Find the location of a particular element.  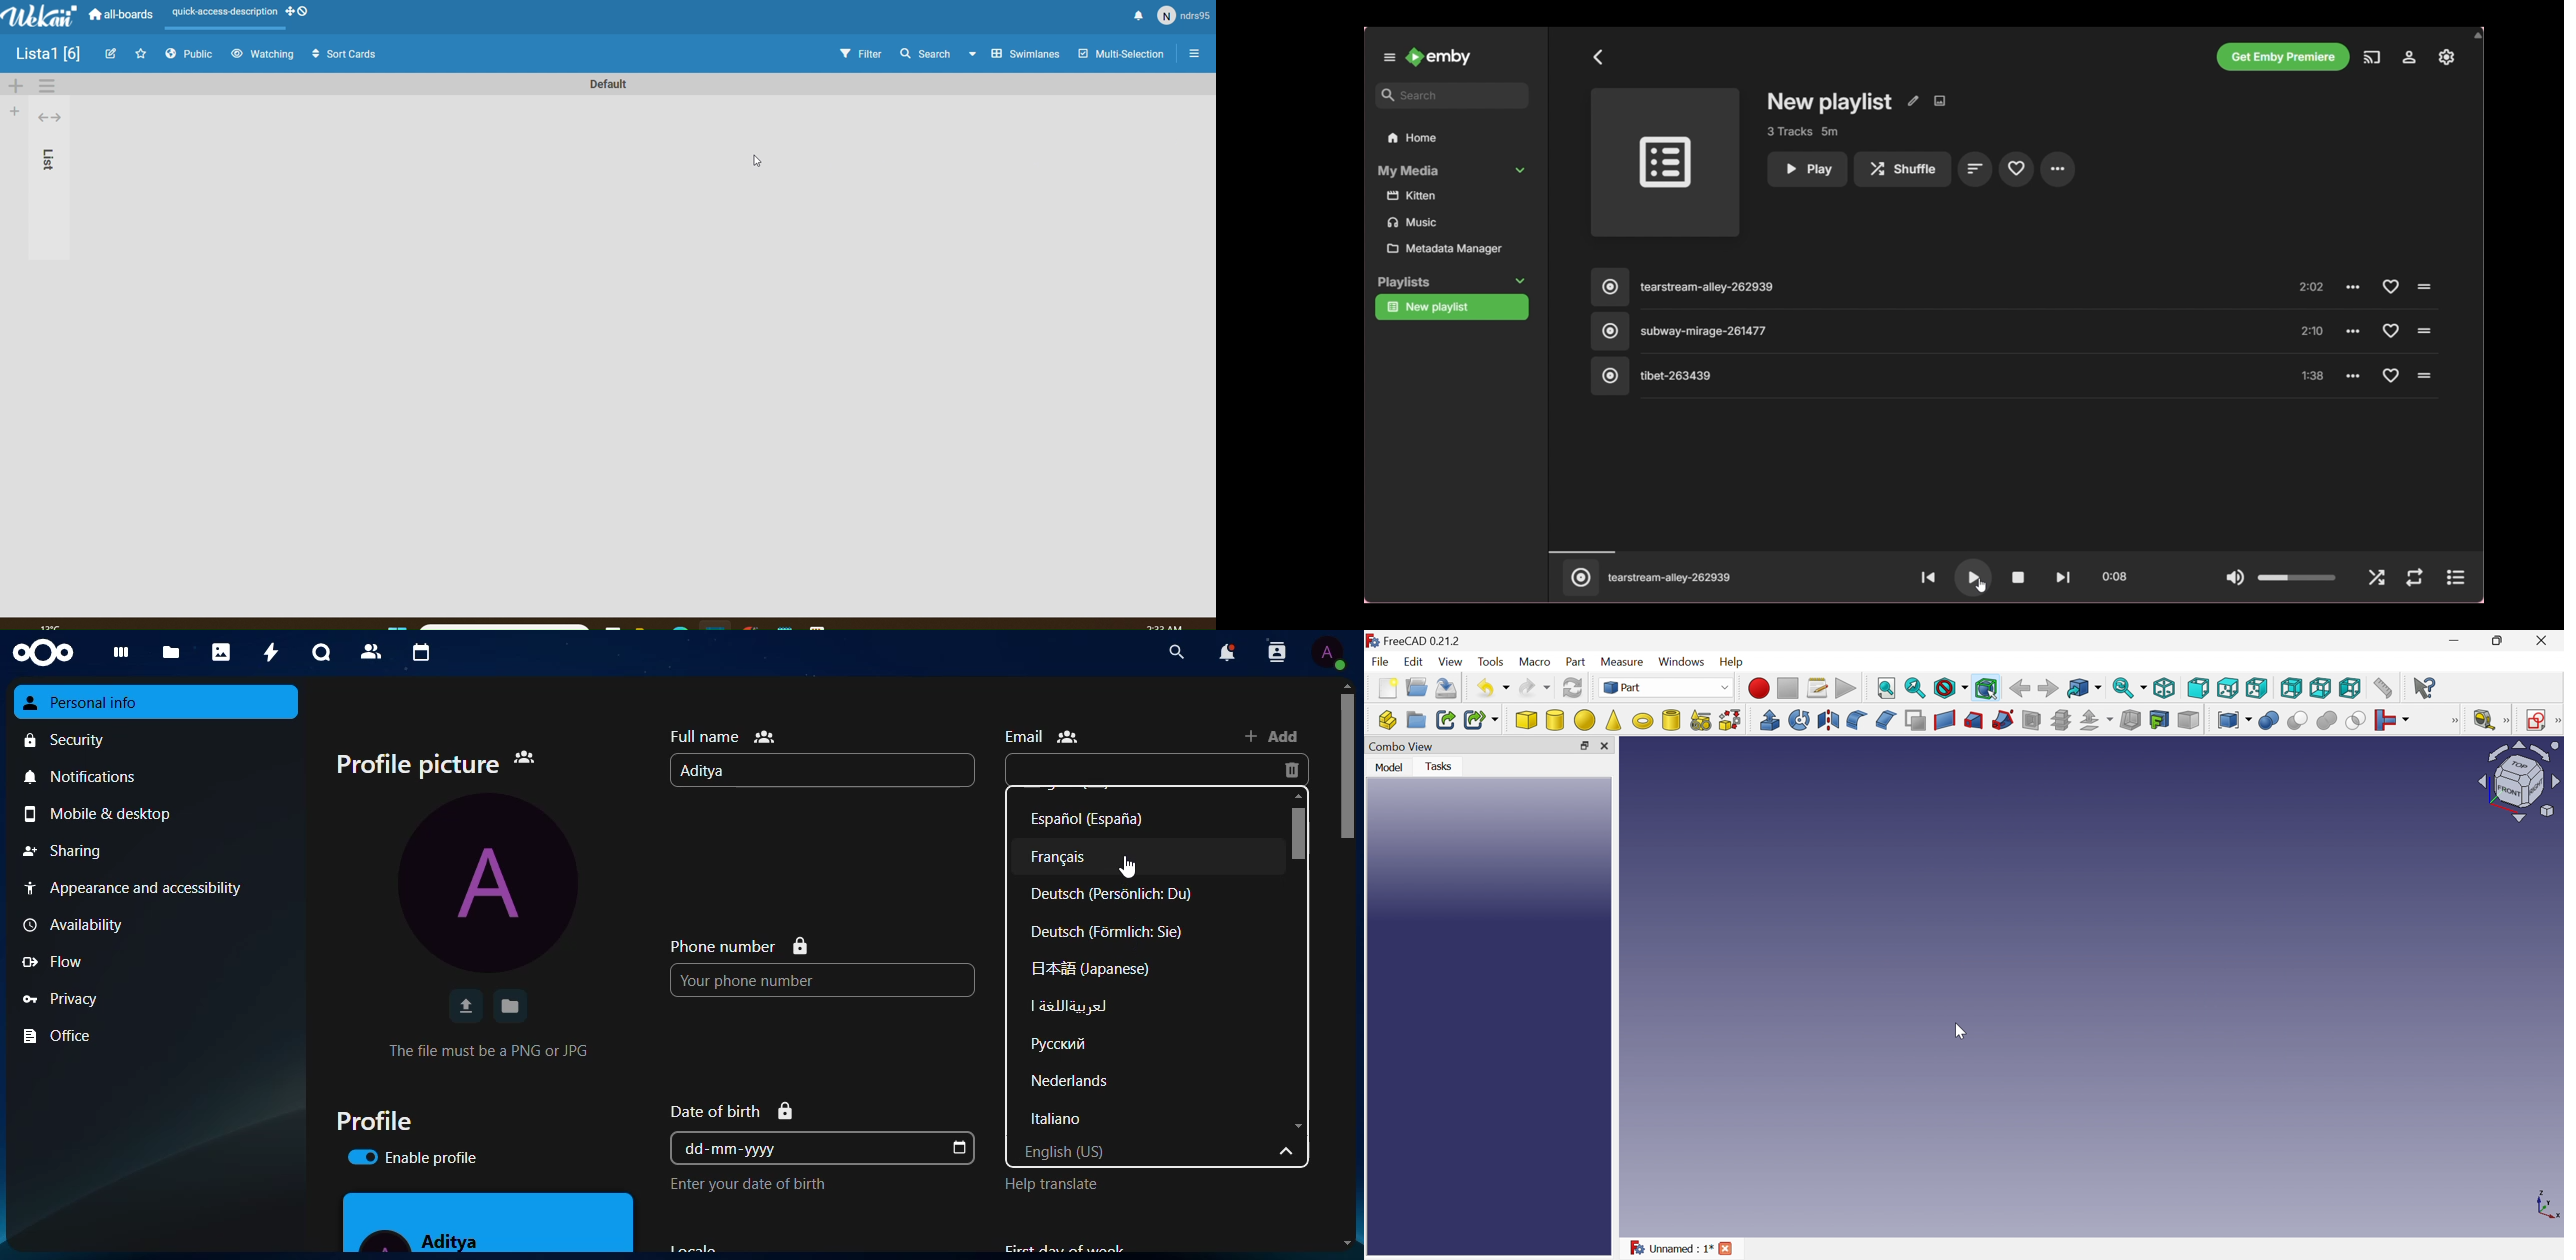

Right is located at coordinates (2257, 688).